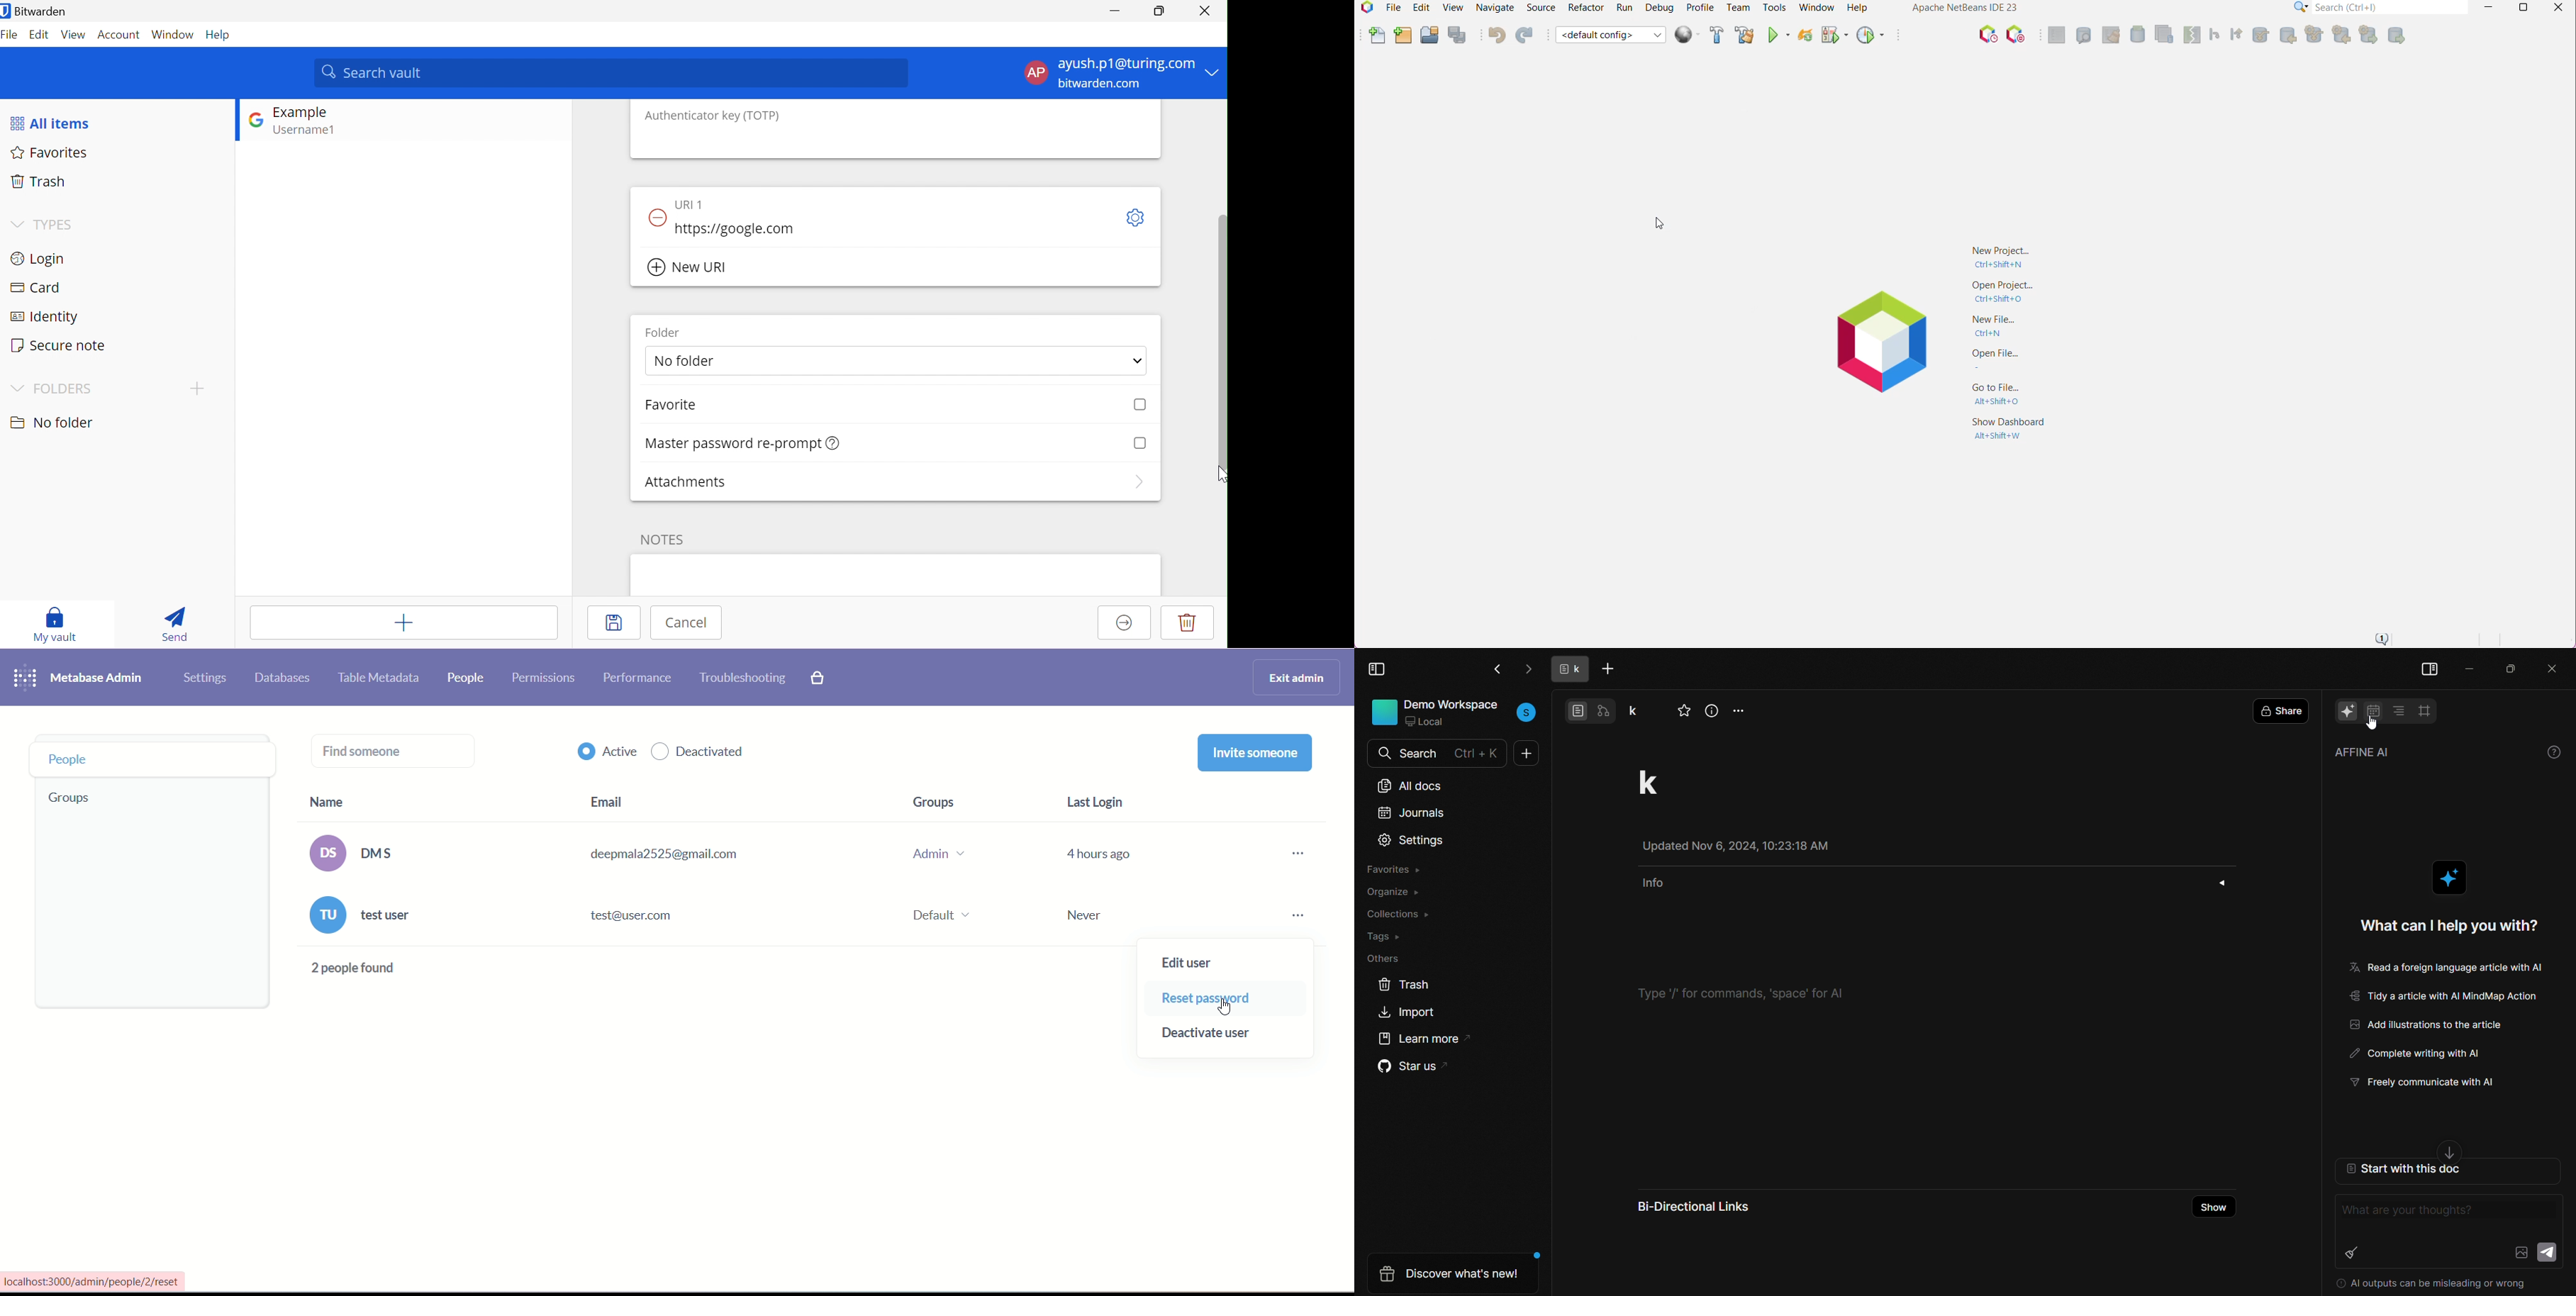  Describe the element at coordinates (1137, 217) in the screenshot. I see `Toggle Options` at that location.